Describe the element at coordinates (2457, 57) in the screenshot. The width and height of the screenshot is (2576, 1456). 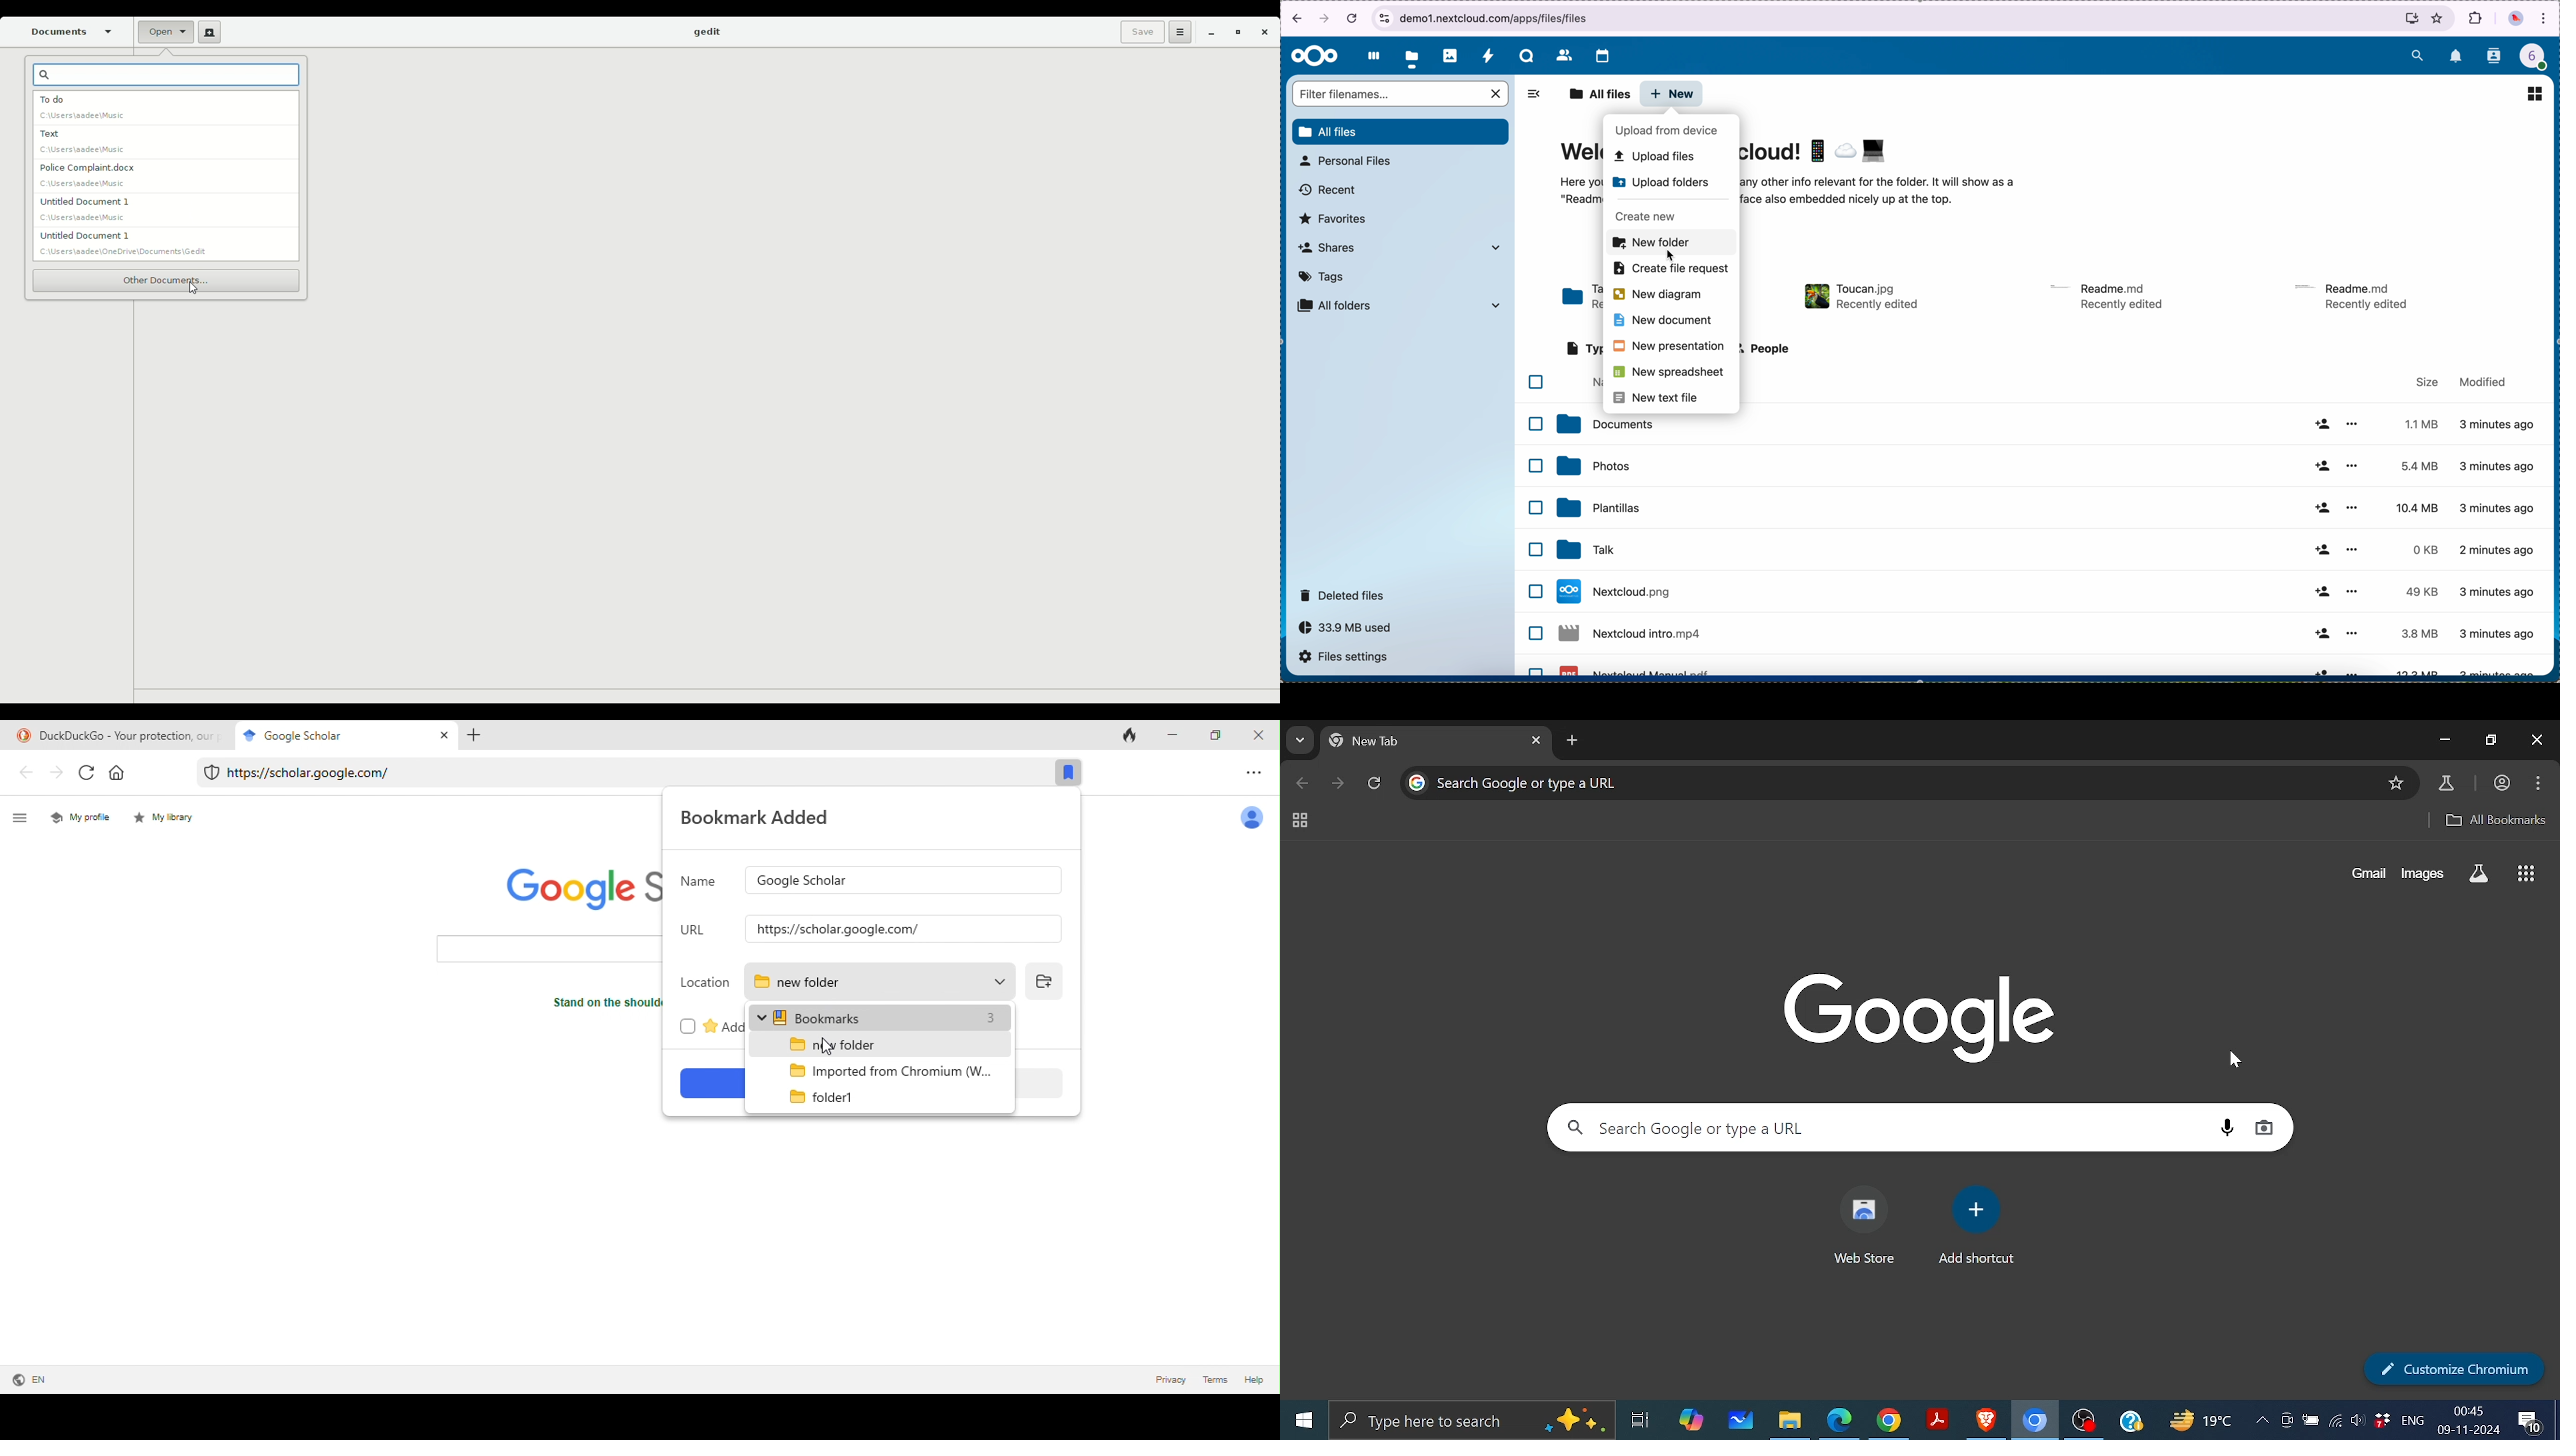
I see `notifications` at that location.